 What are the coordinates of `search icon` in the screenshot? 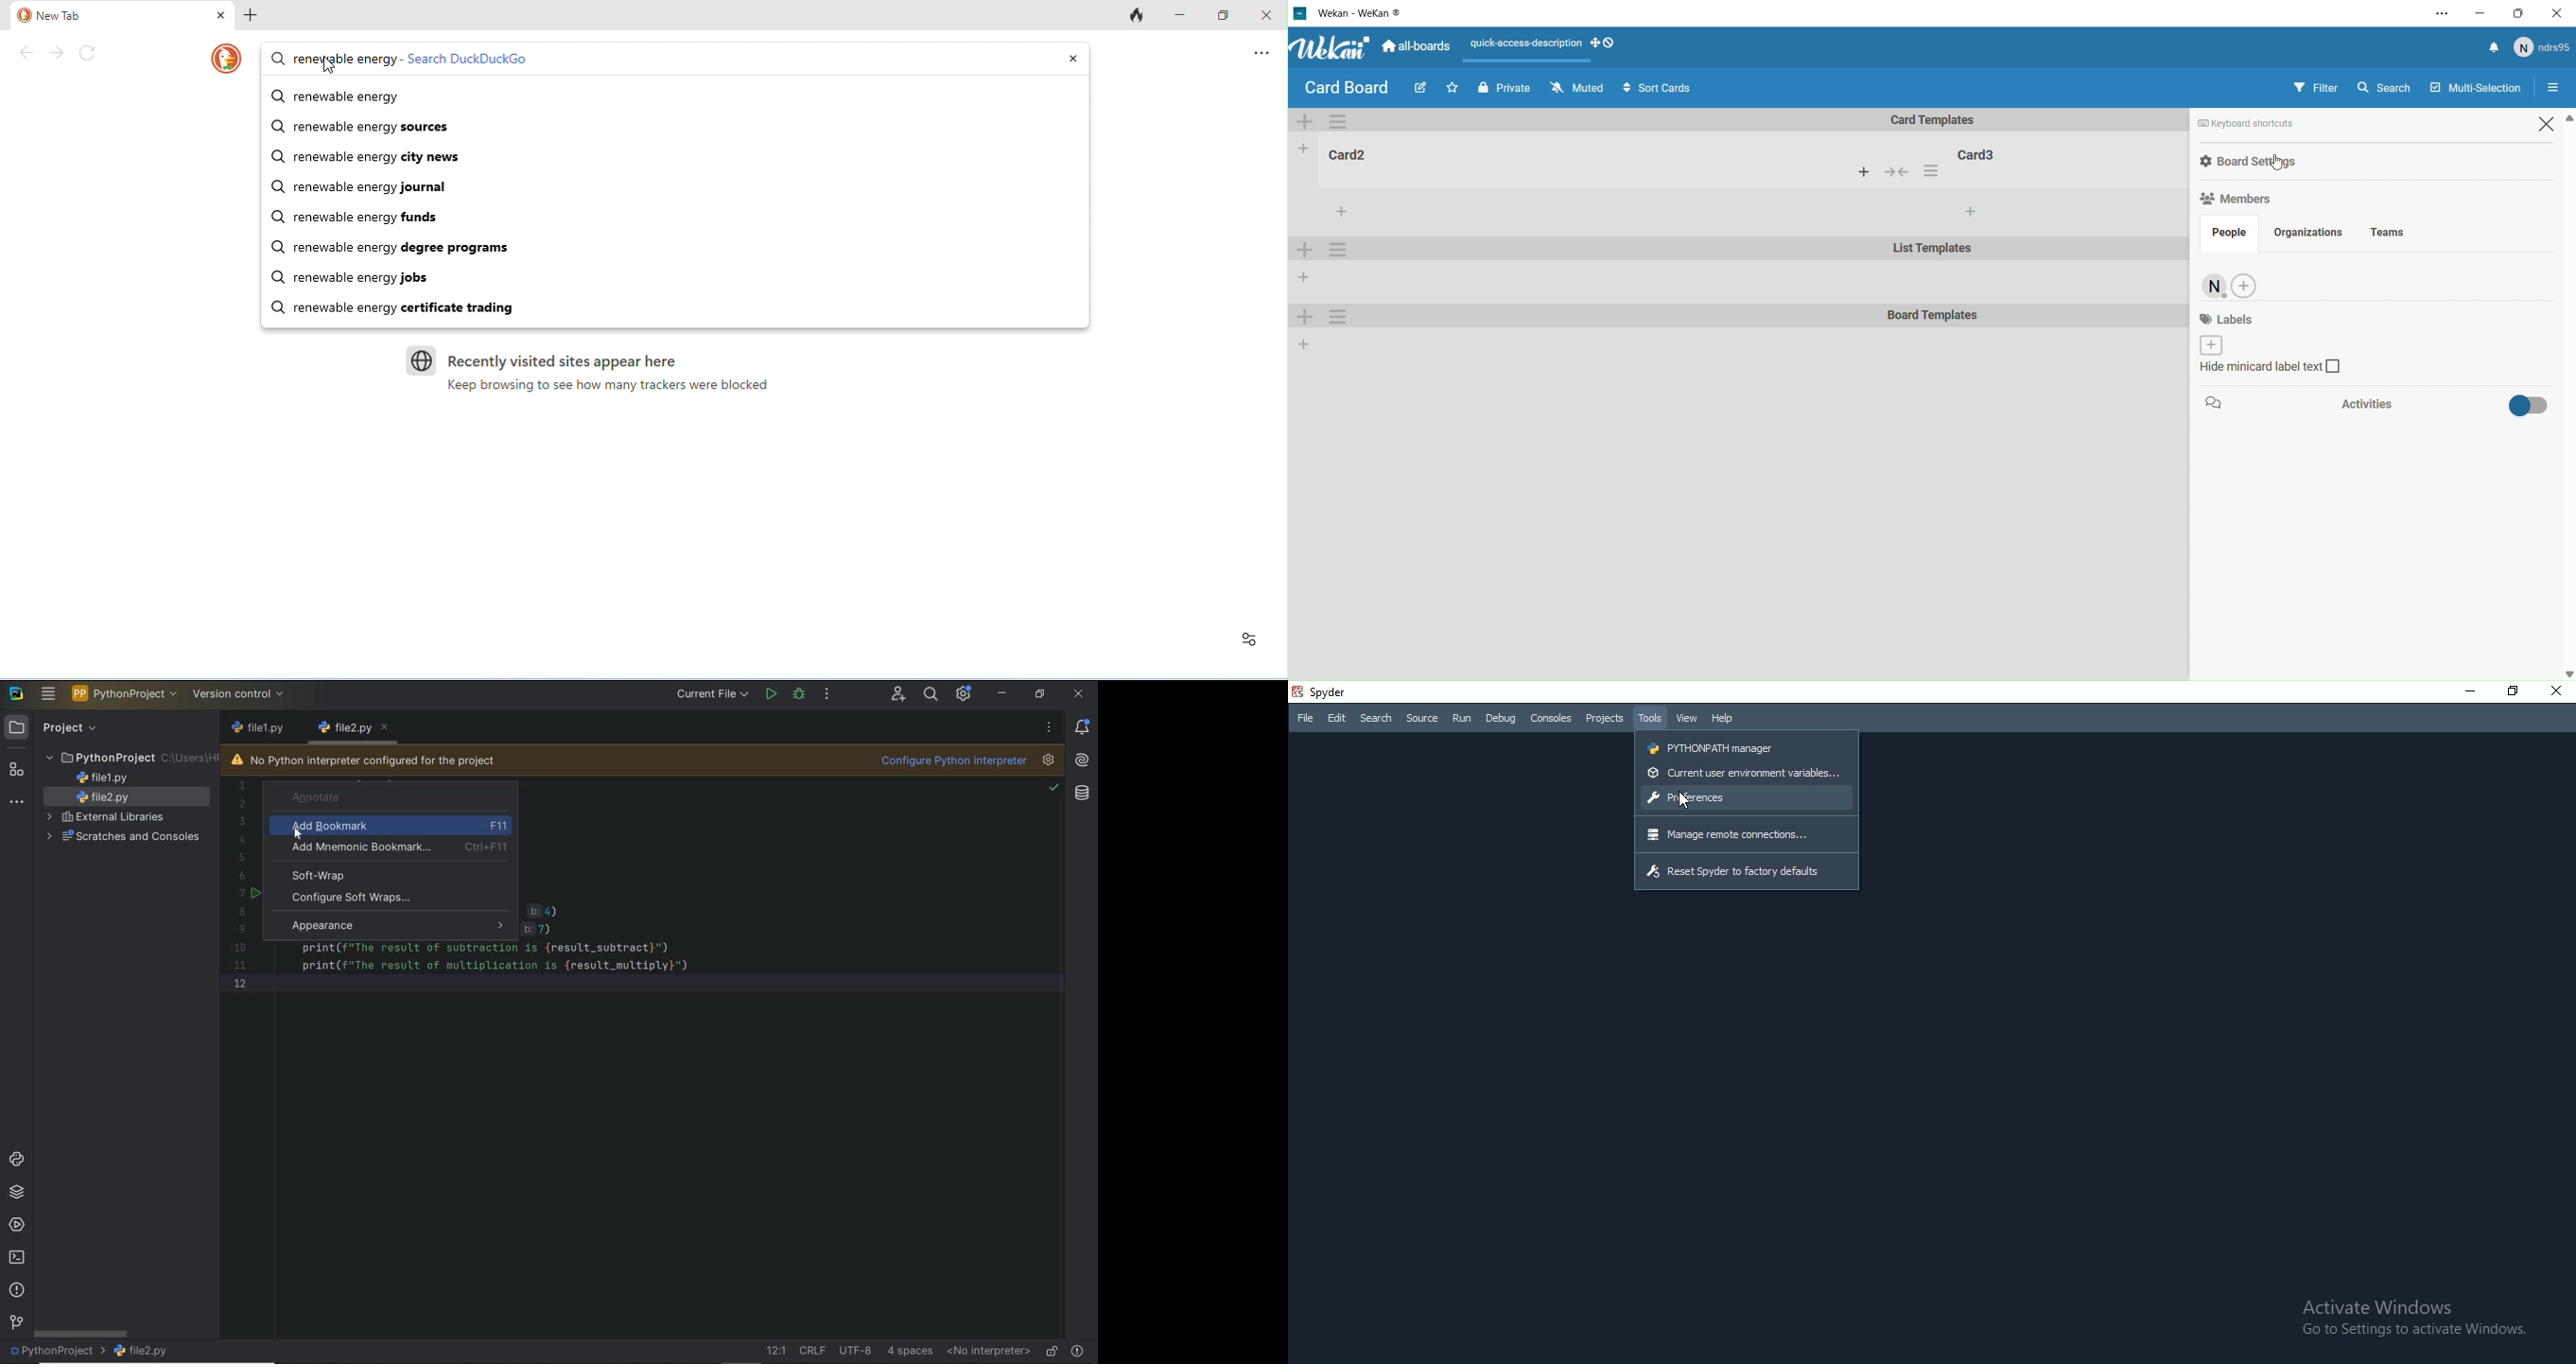 It's located at (278, 59).